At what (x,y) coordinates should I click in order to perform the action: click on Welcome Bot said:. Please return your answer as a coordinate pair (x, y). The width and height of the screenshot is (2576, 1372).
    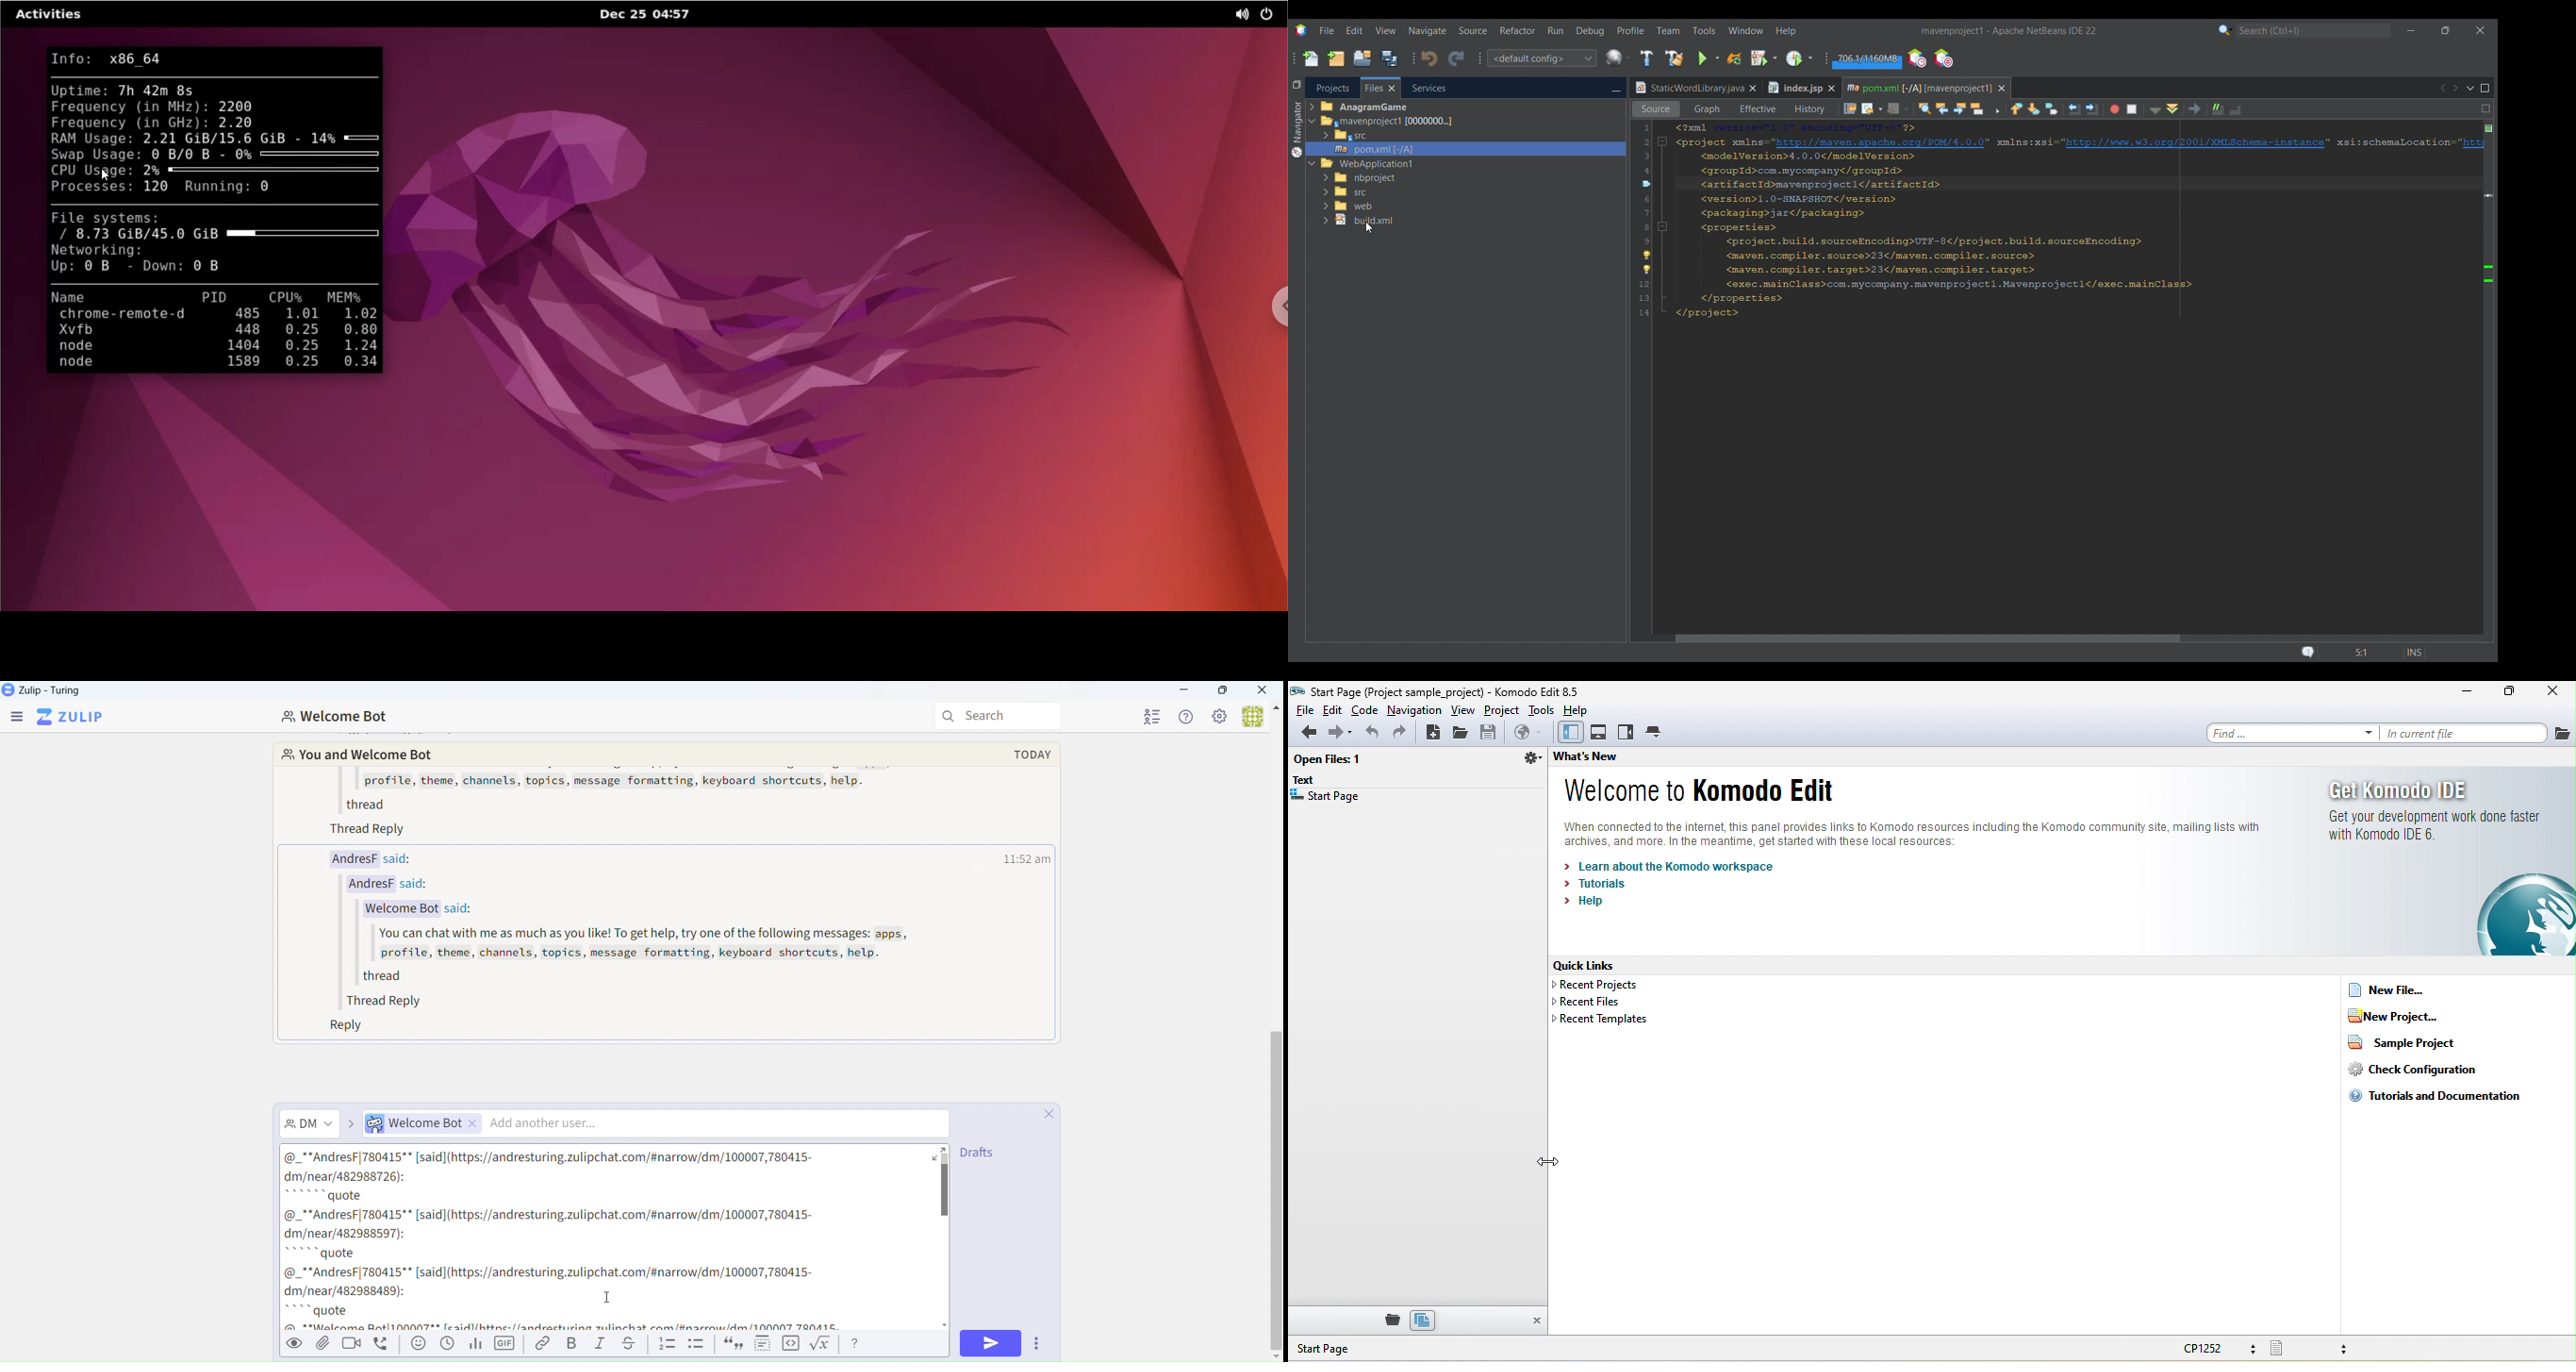
    Looking at the image, I should click on (415, 909).